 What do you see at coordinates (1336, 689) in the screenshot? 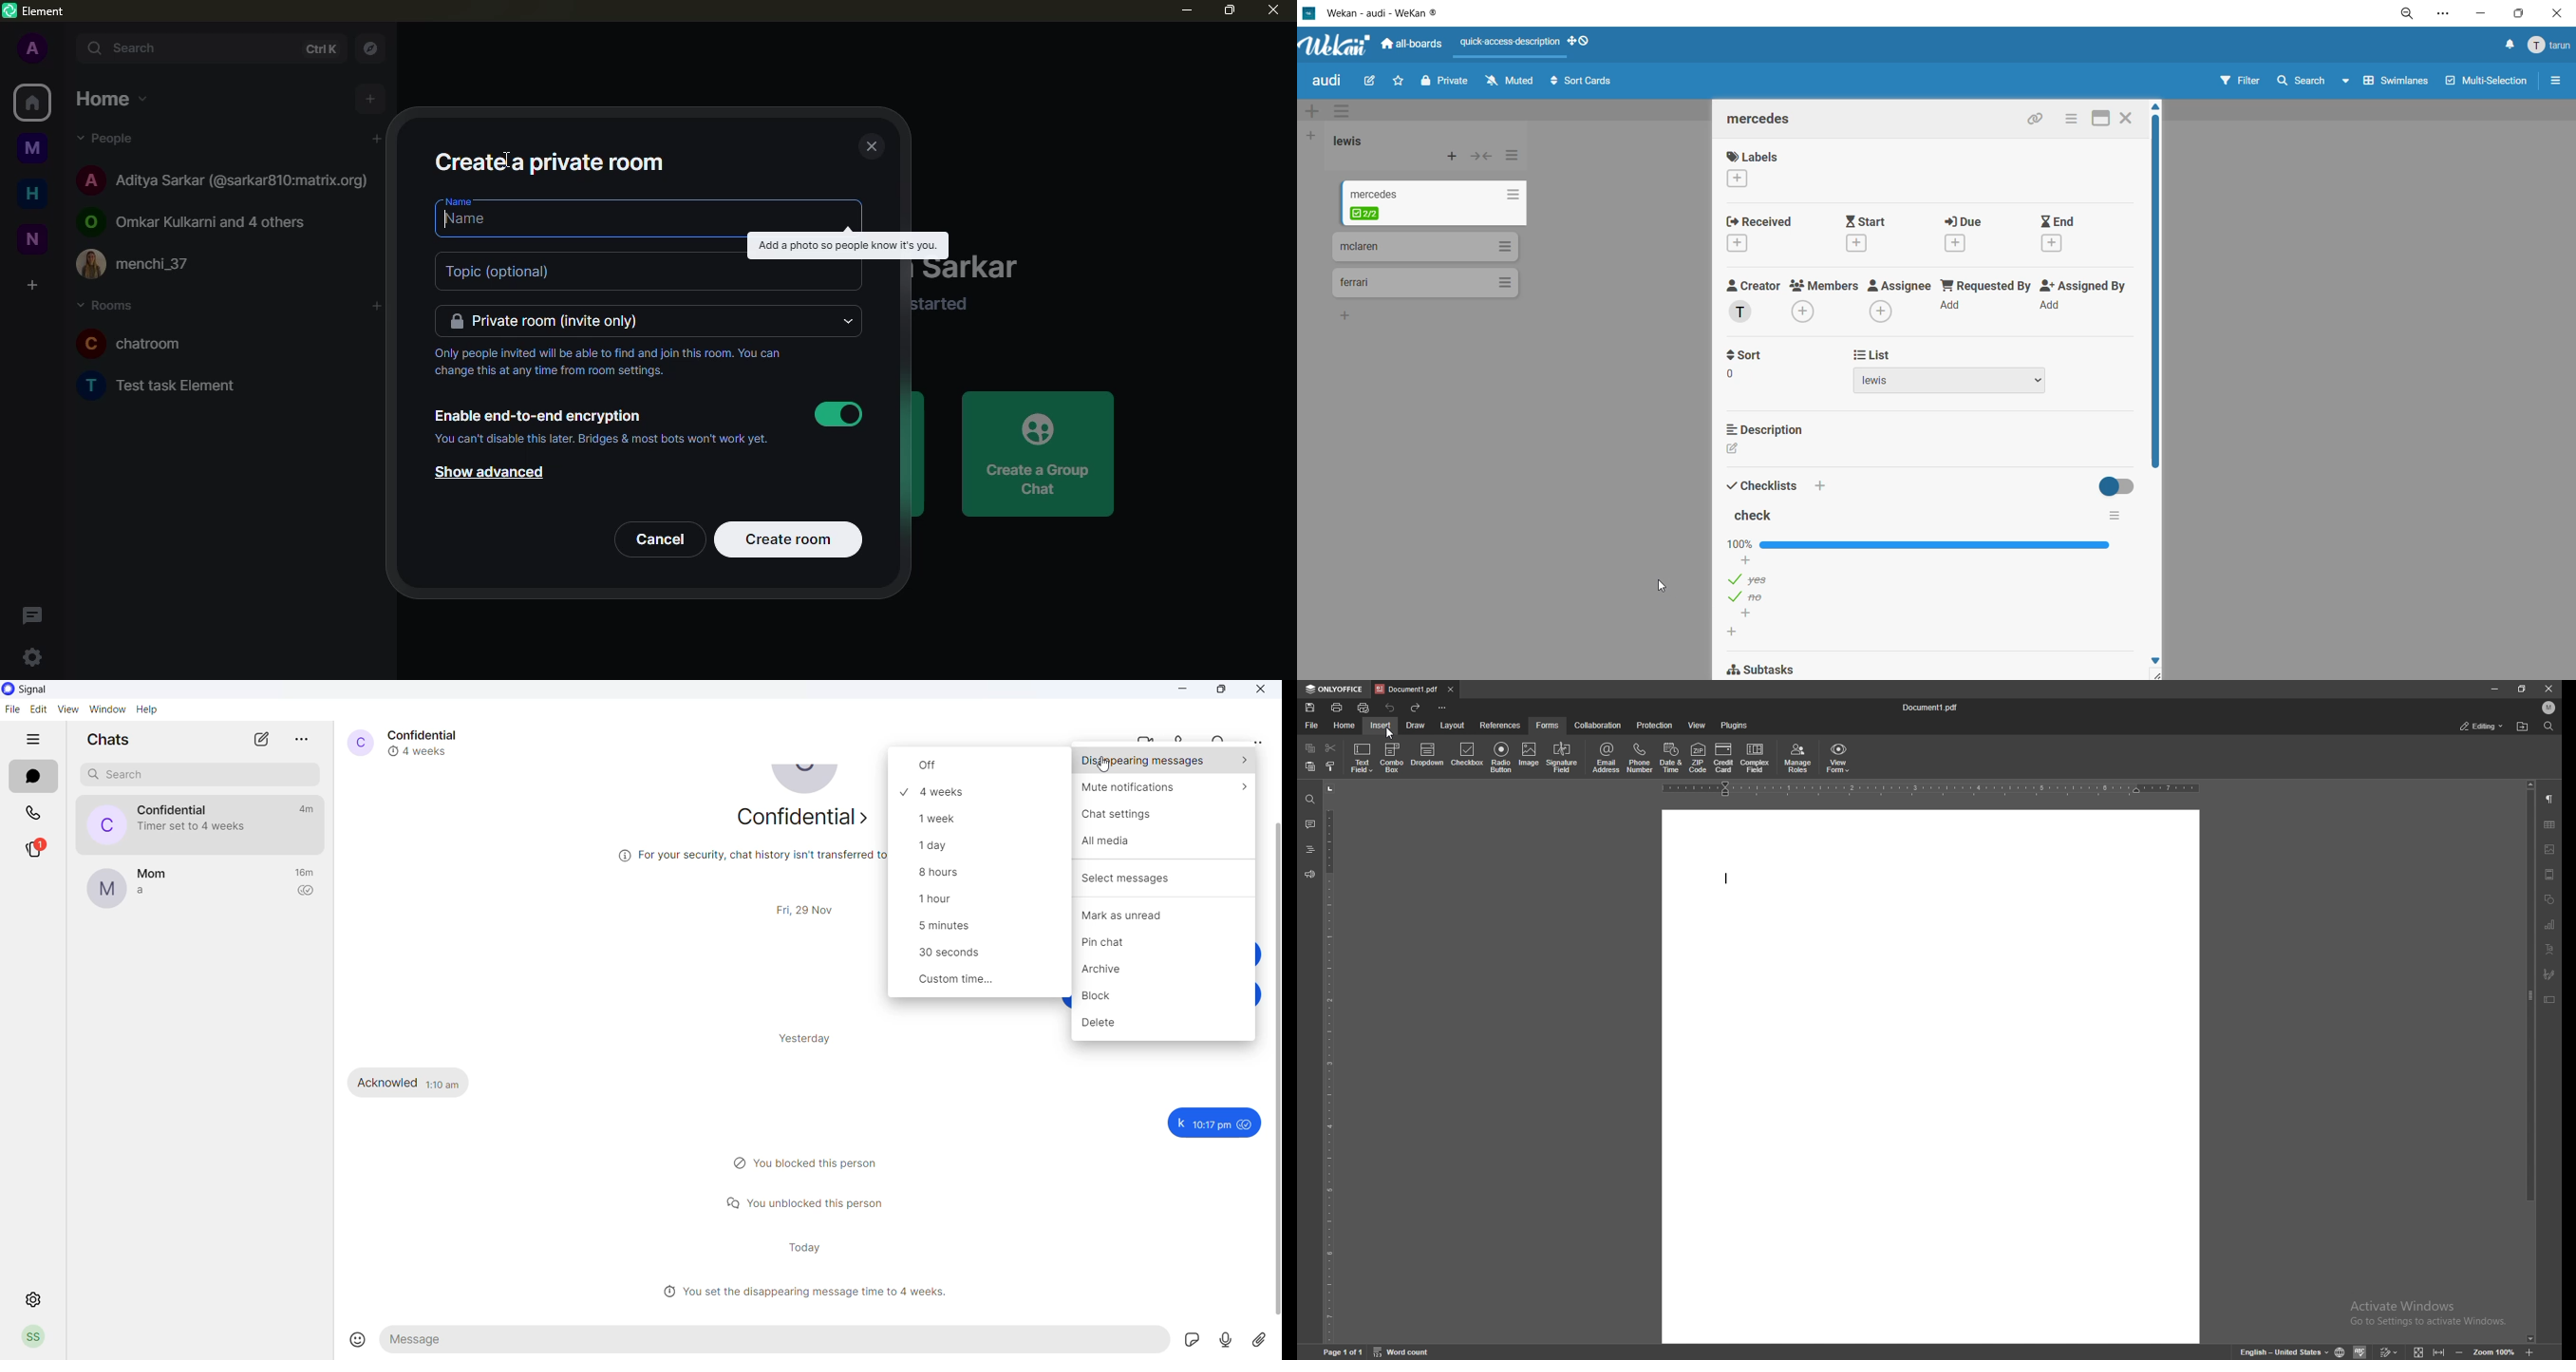
I see `only office` at bounding box center [1336, 689].